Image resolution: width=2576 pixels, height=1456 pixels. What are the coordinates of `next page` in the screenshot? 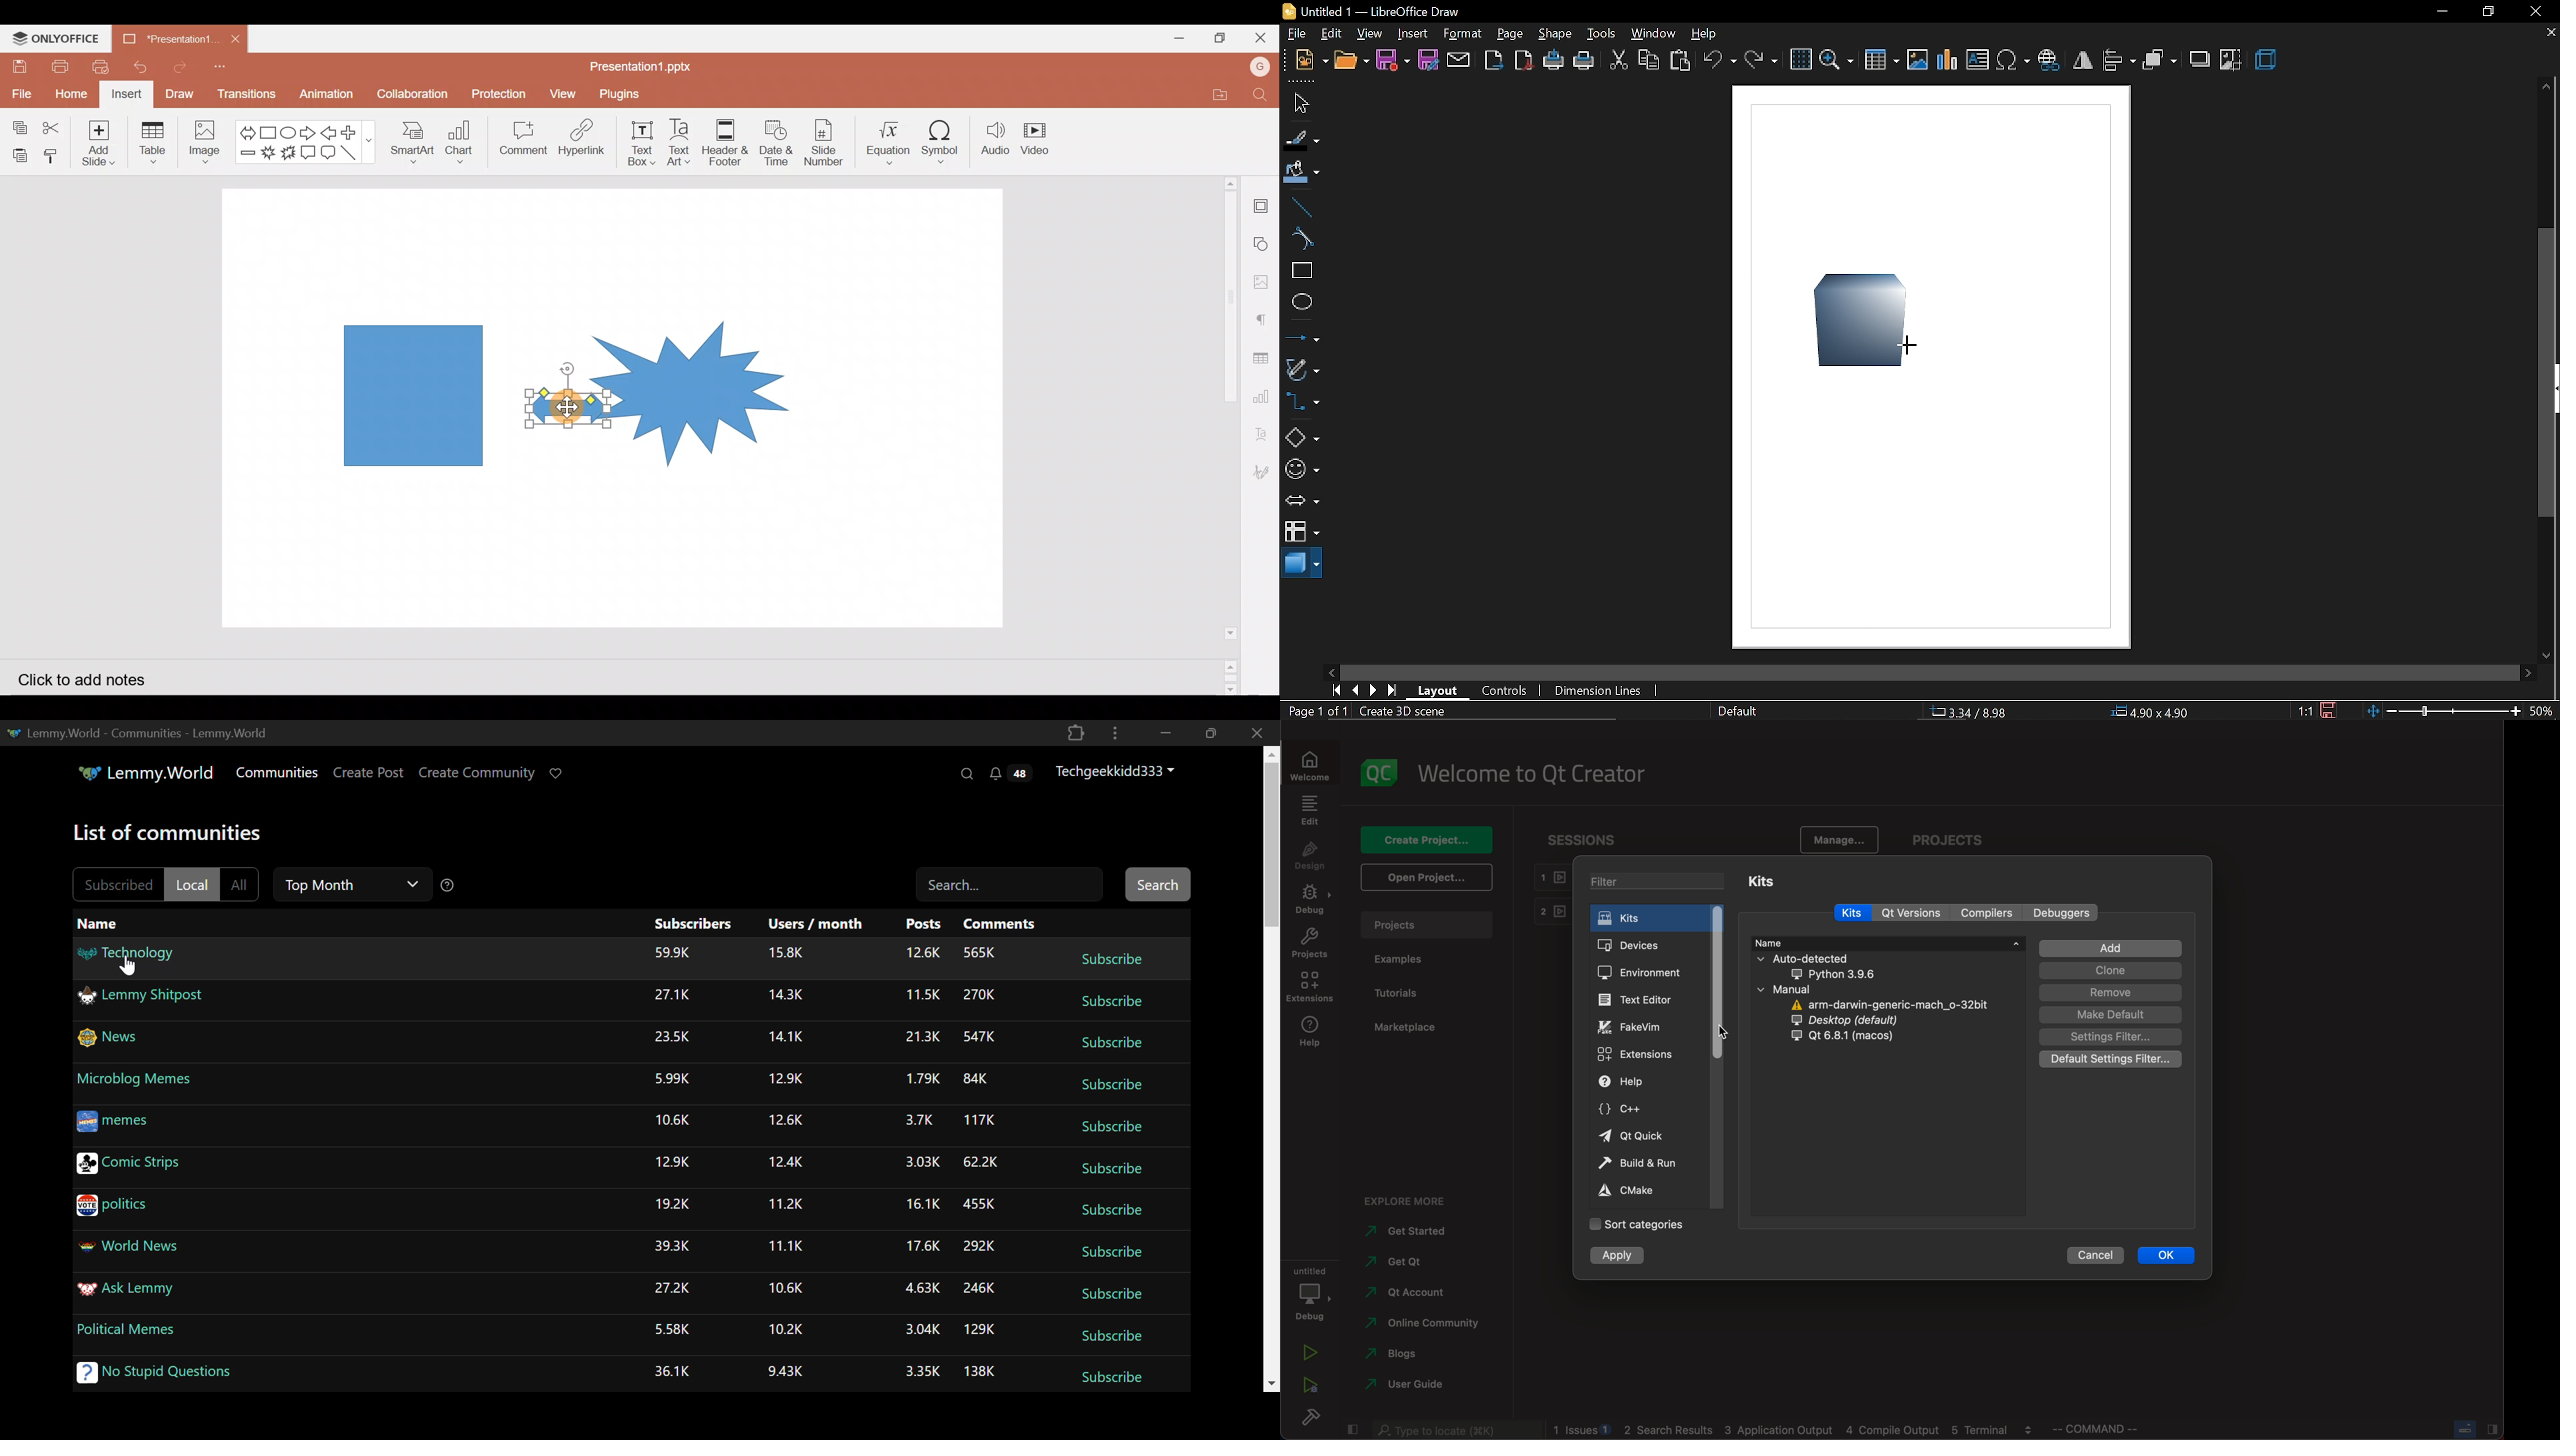 It's located at (1372, 690).